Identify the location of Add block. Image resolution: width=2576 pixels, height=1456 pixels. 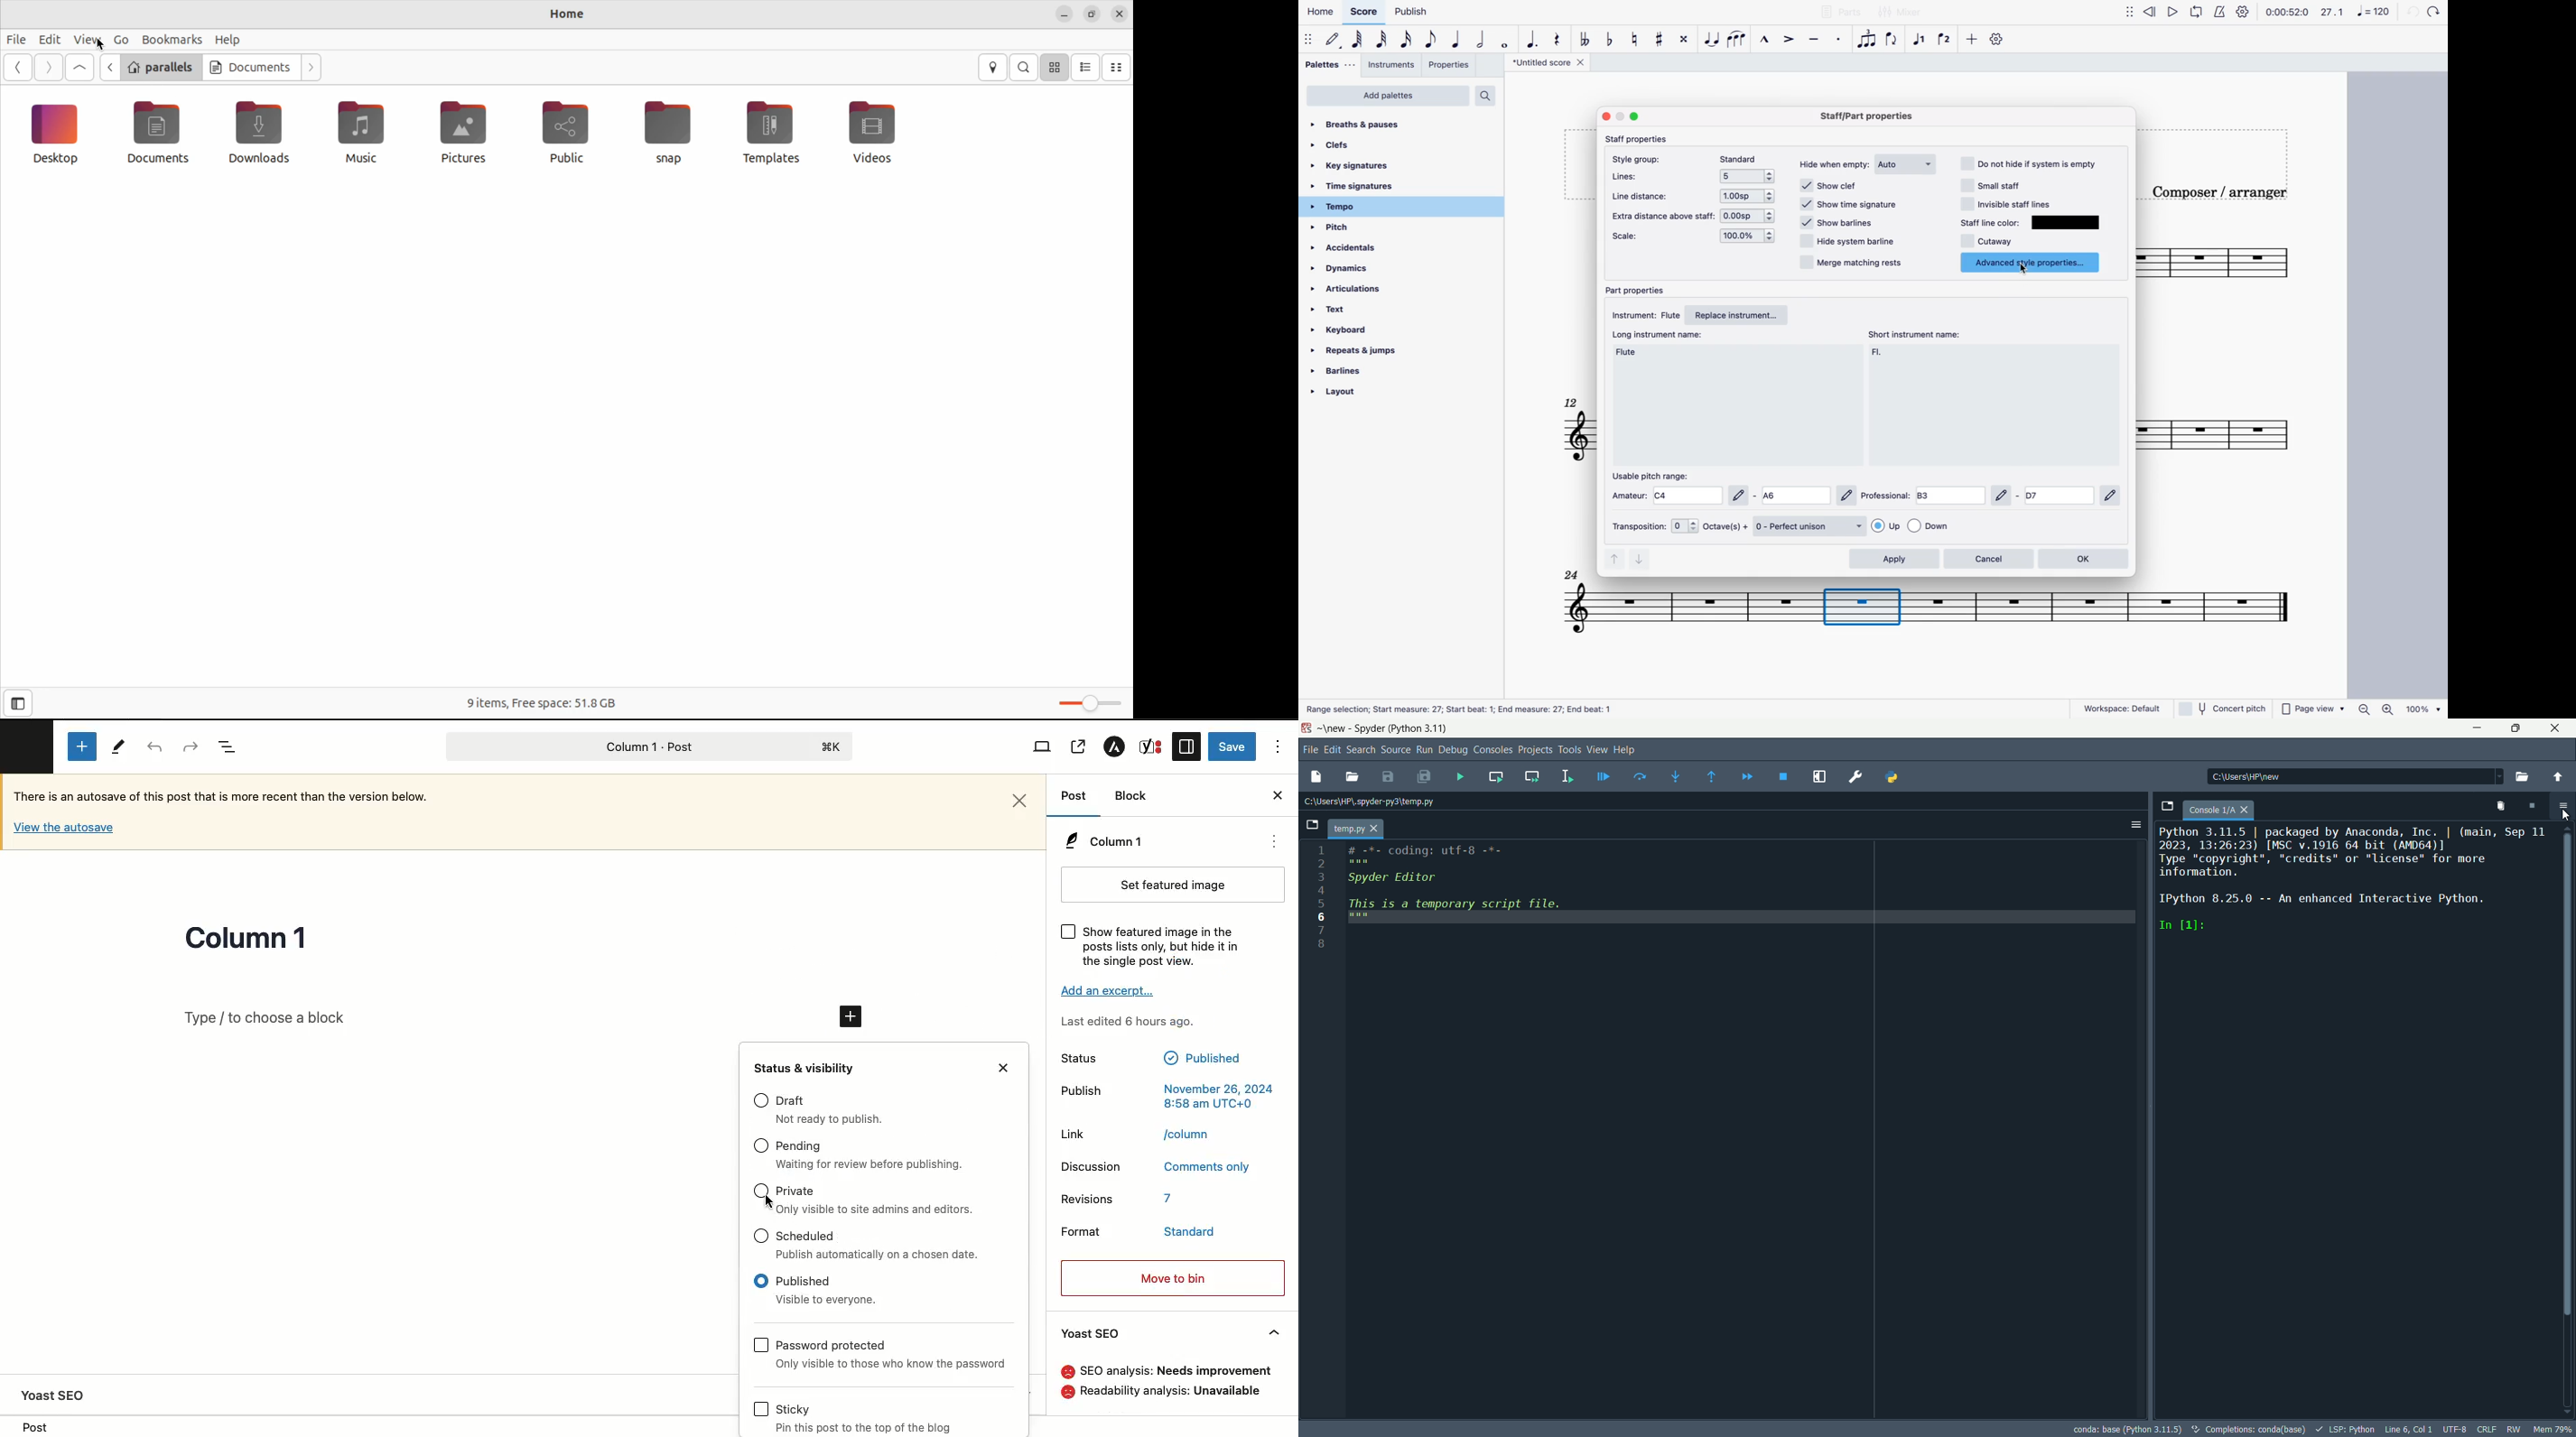
(852, 1016).